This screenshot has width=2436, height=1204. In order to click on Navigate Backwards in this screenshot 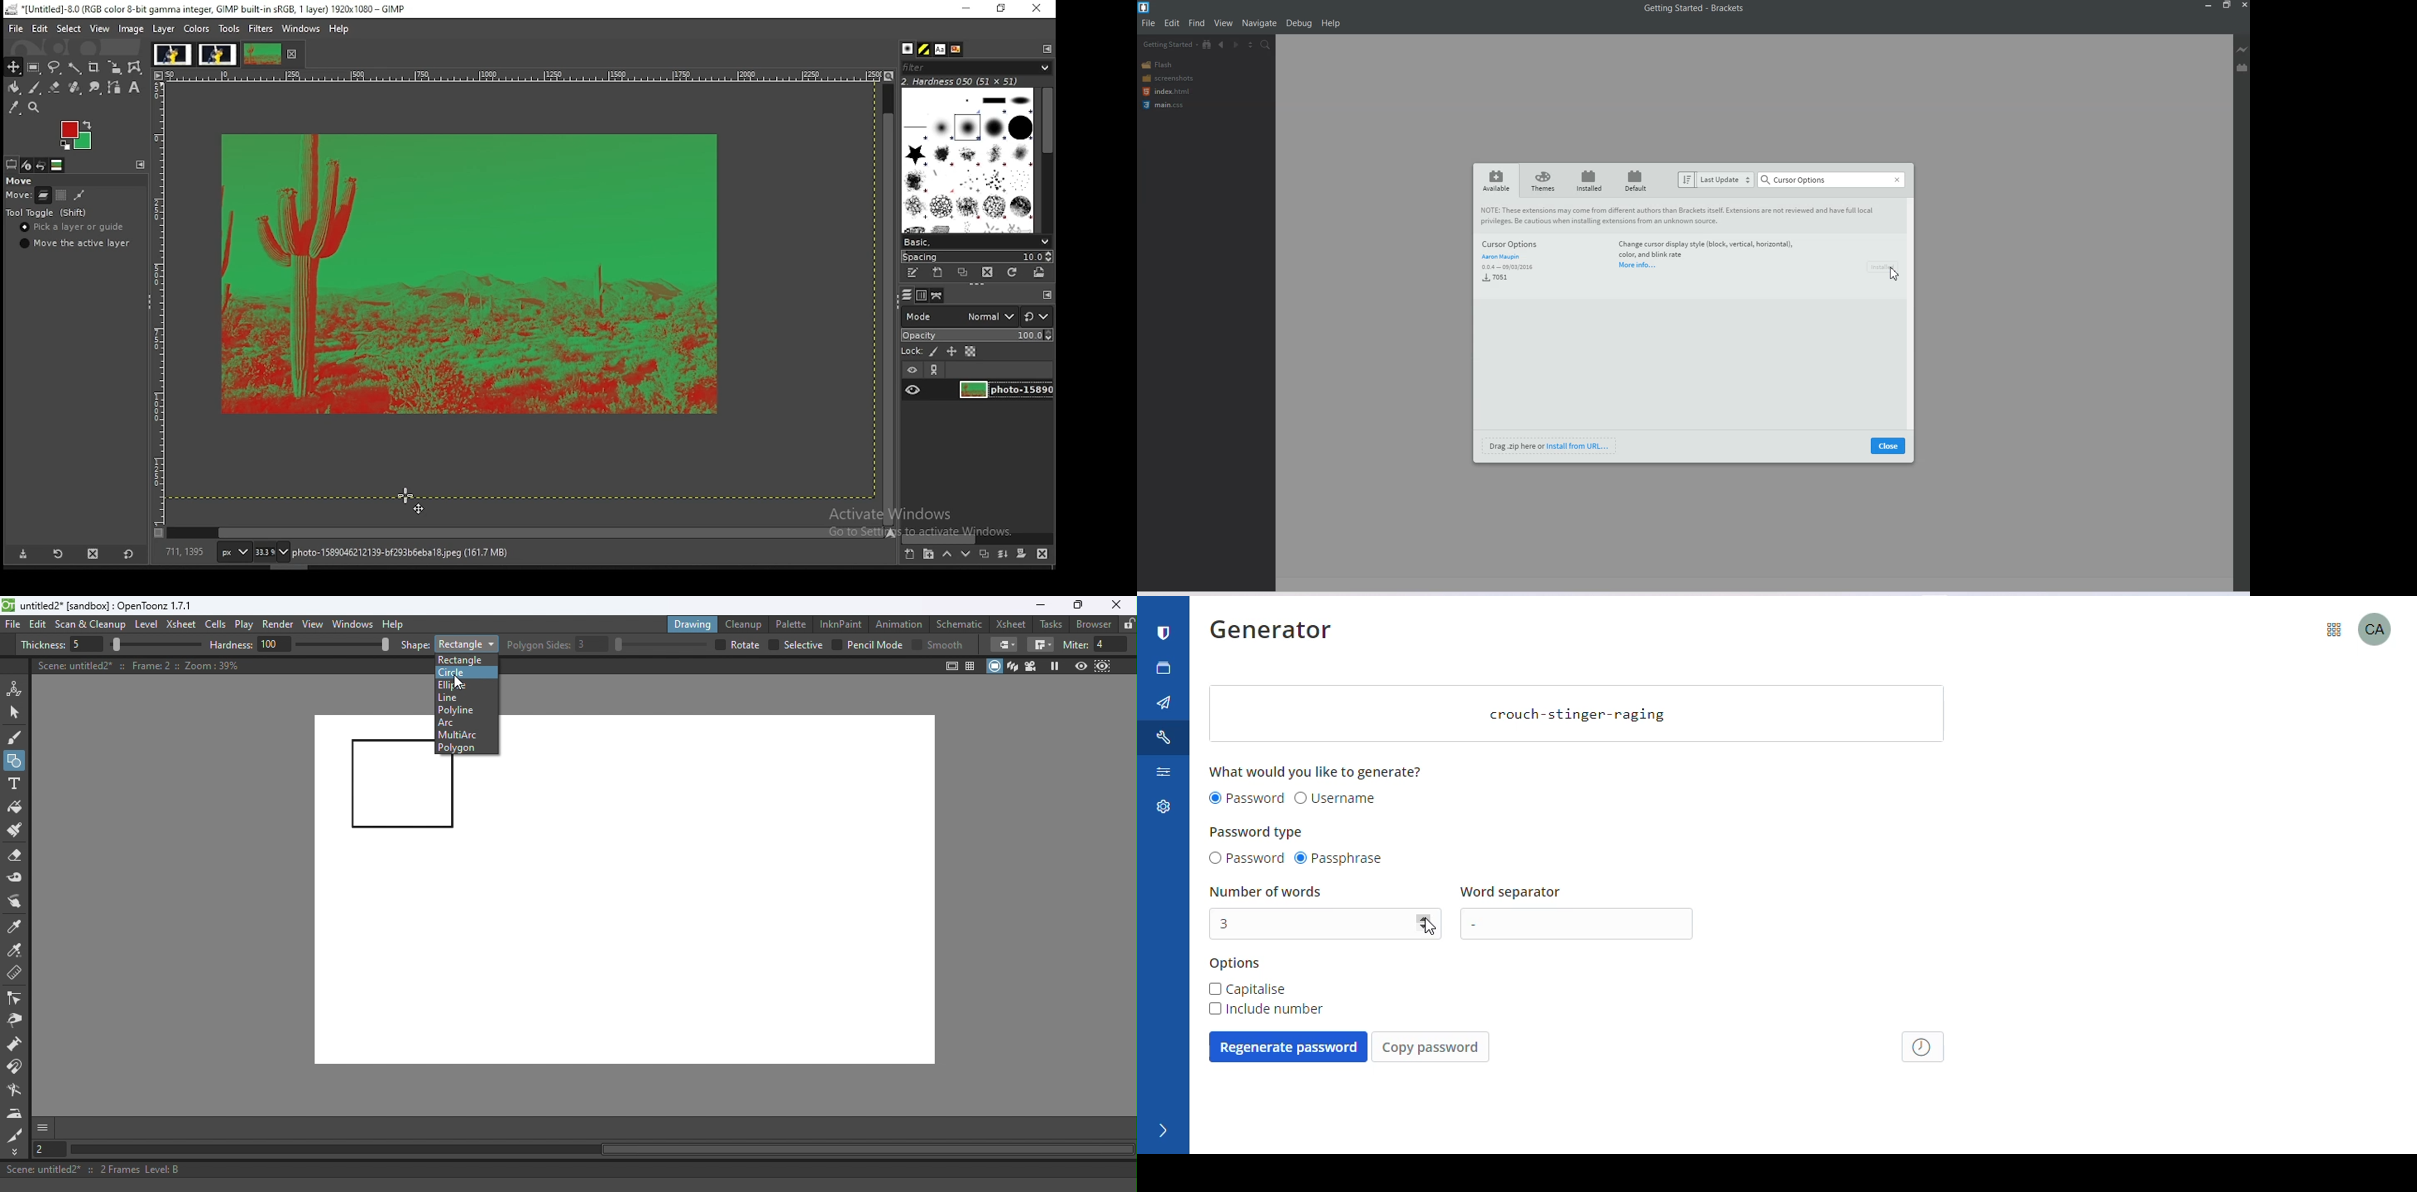, I will do `click(1222, 45)`.